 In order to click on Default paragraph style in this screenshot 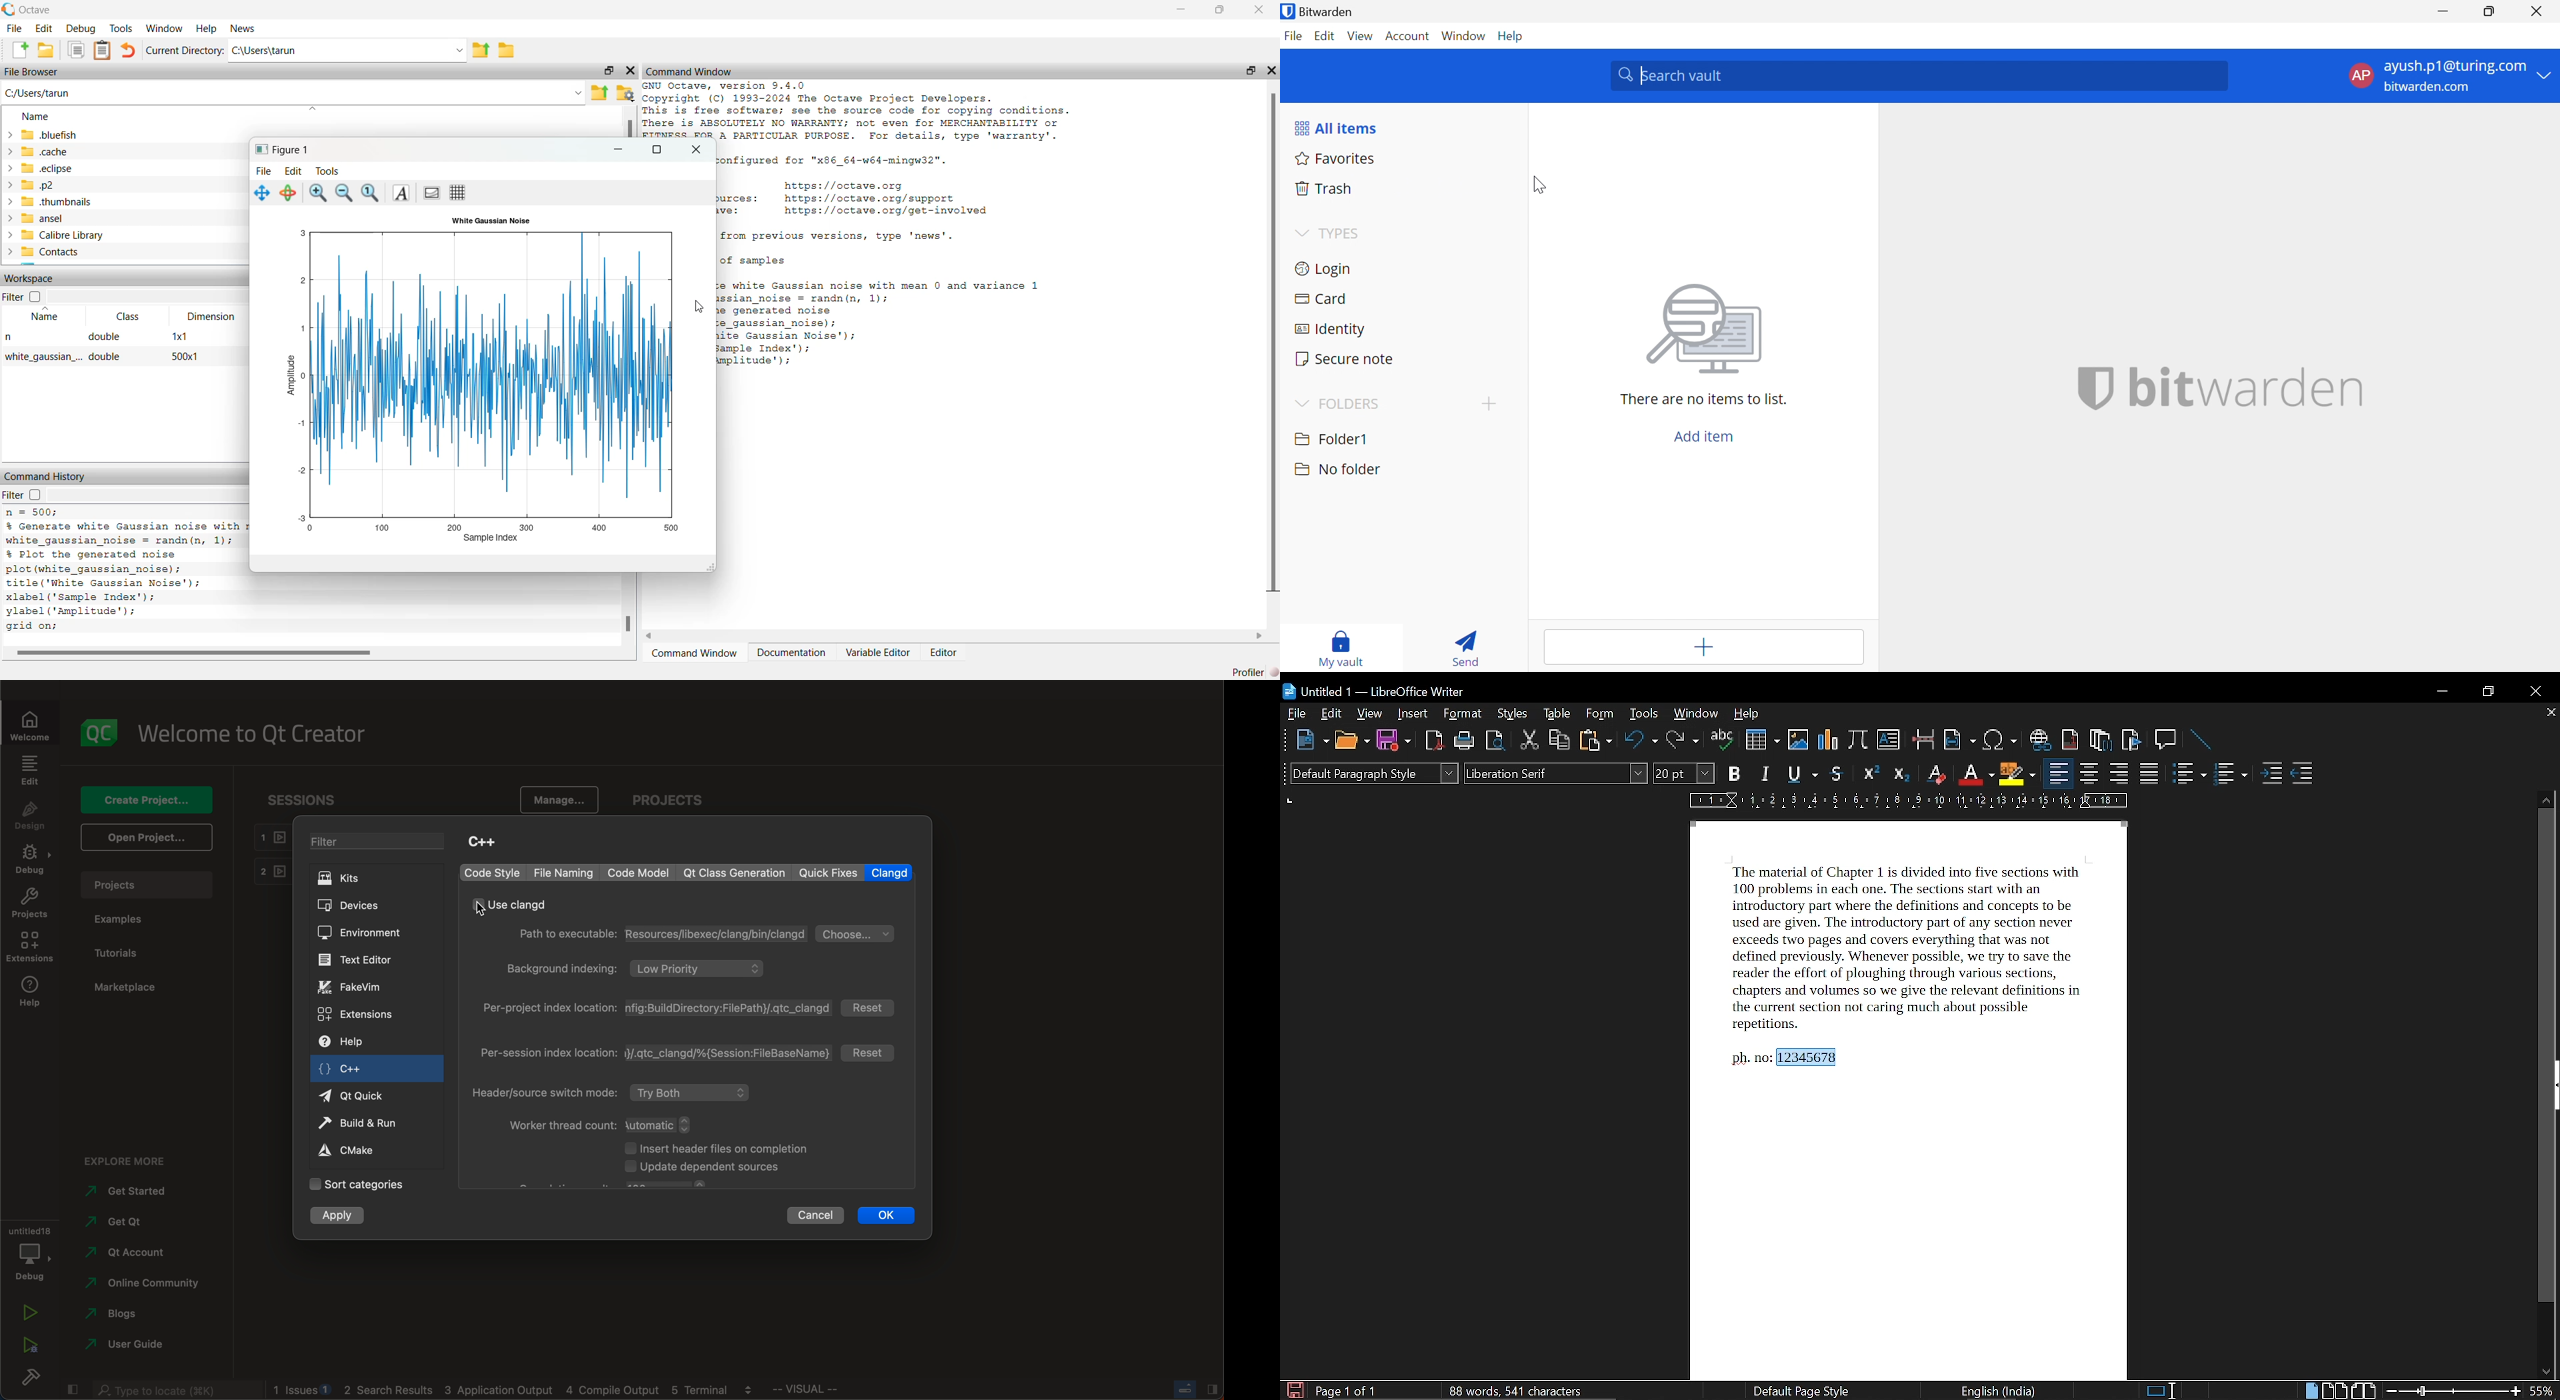, I will do `click(1374, 773)`.